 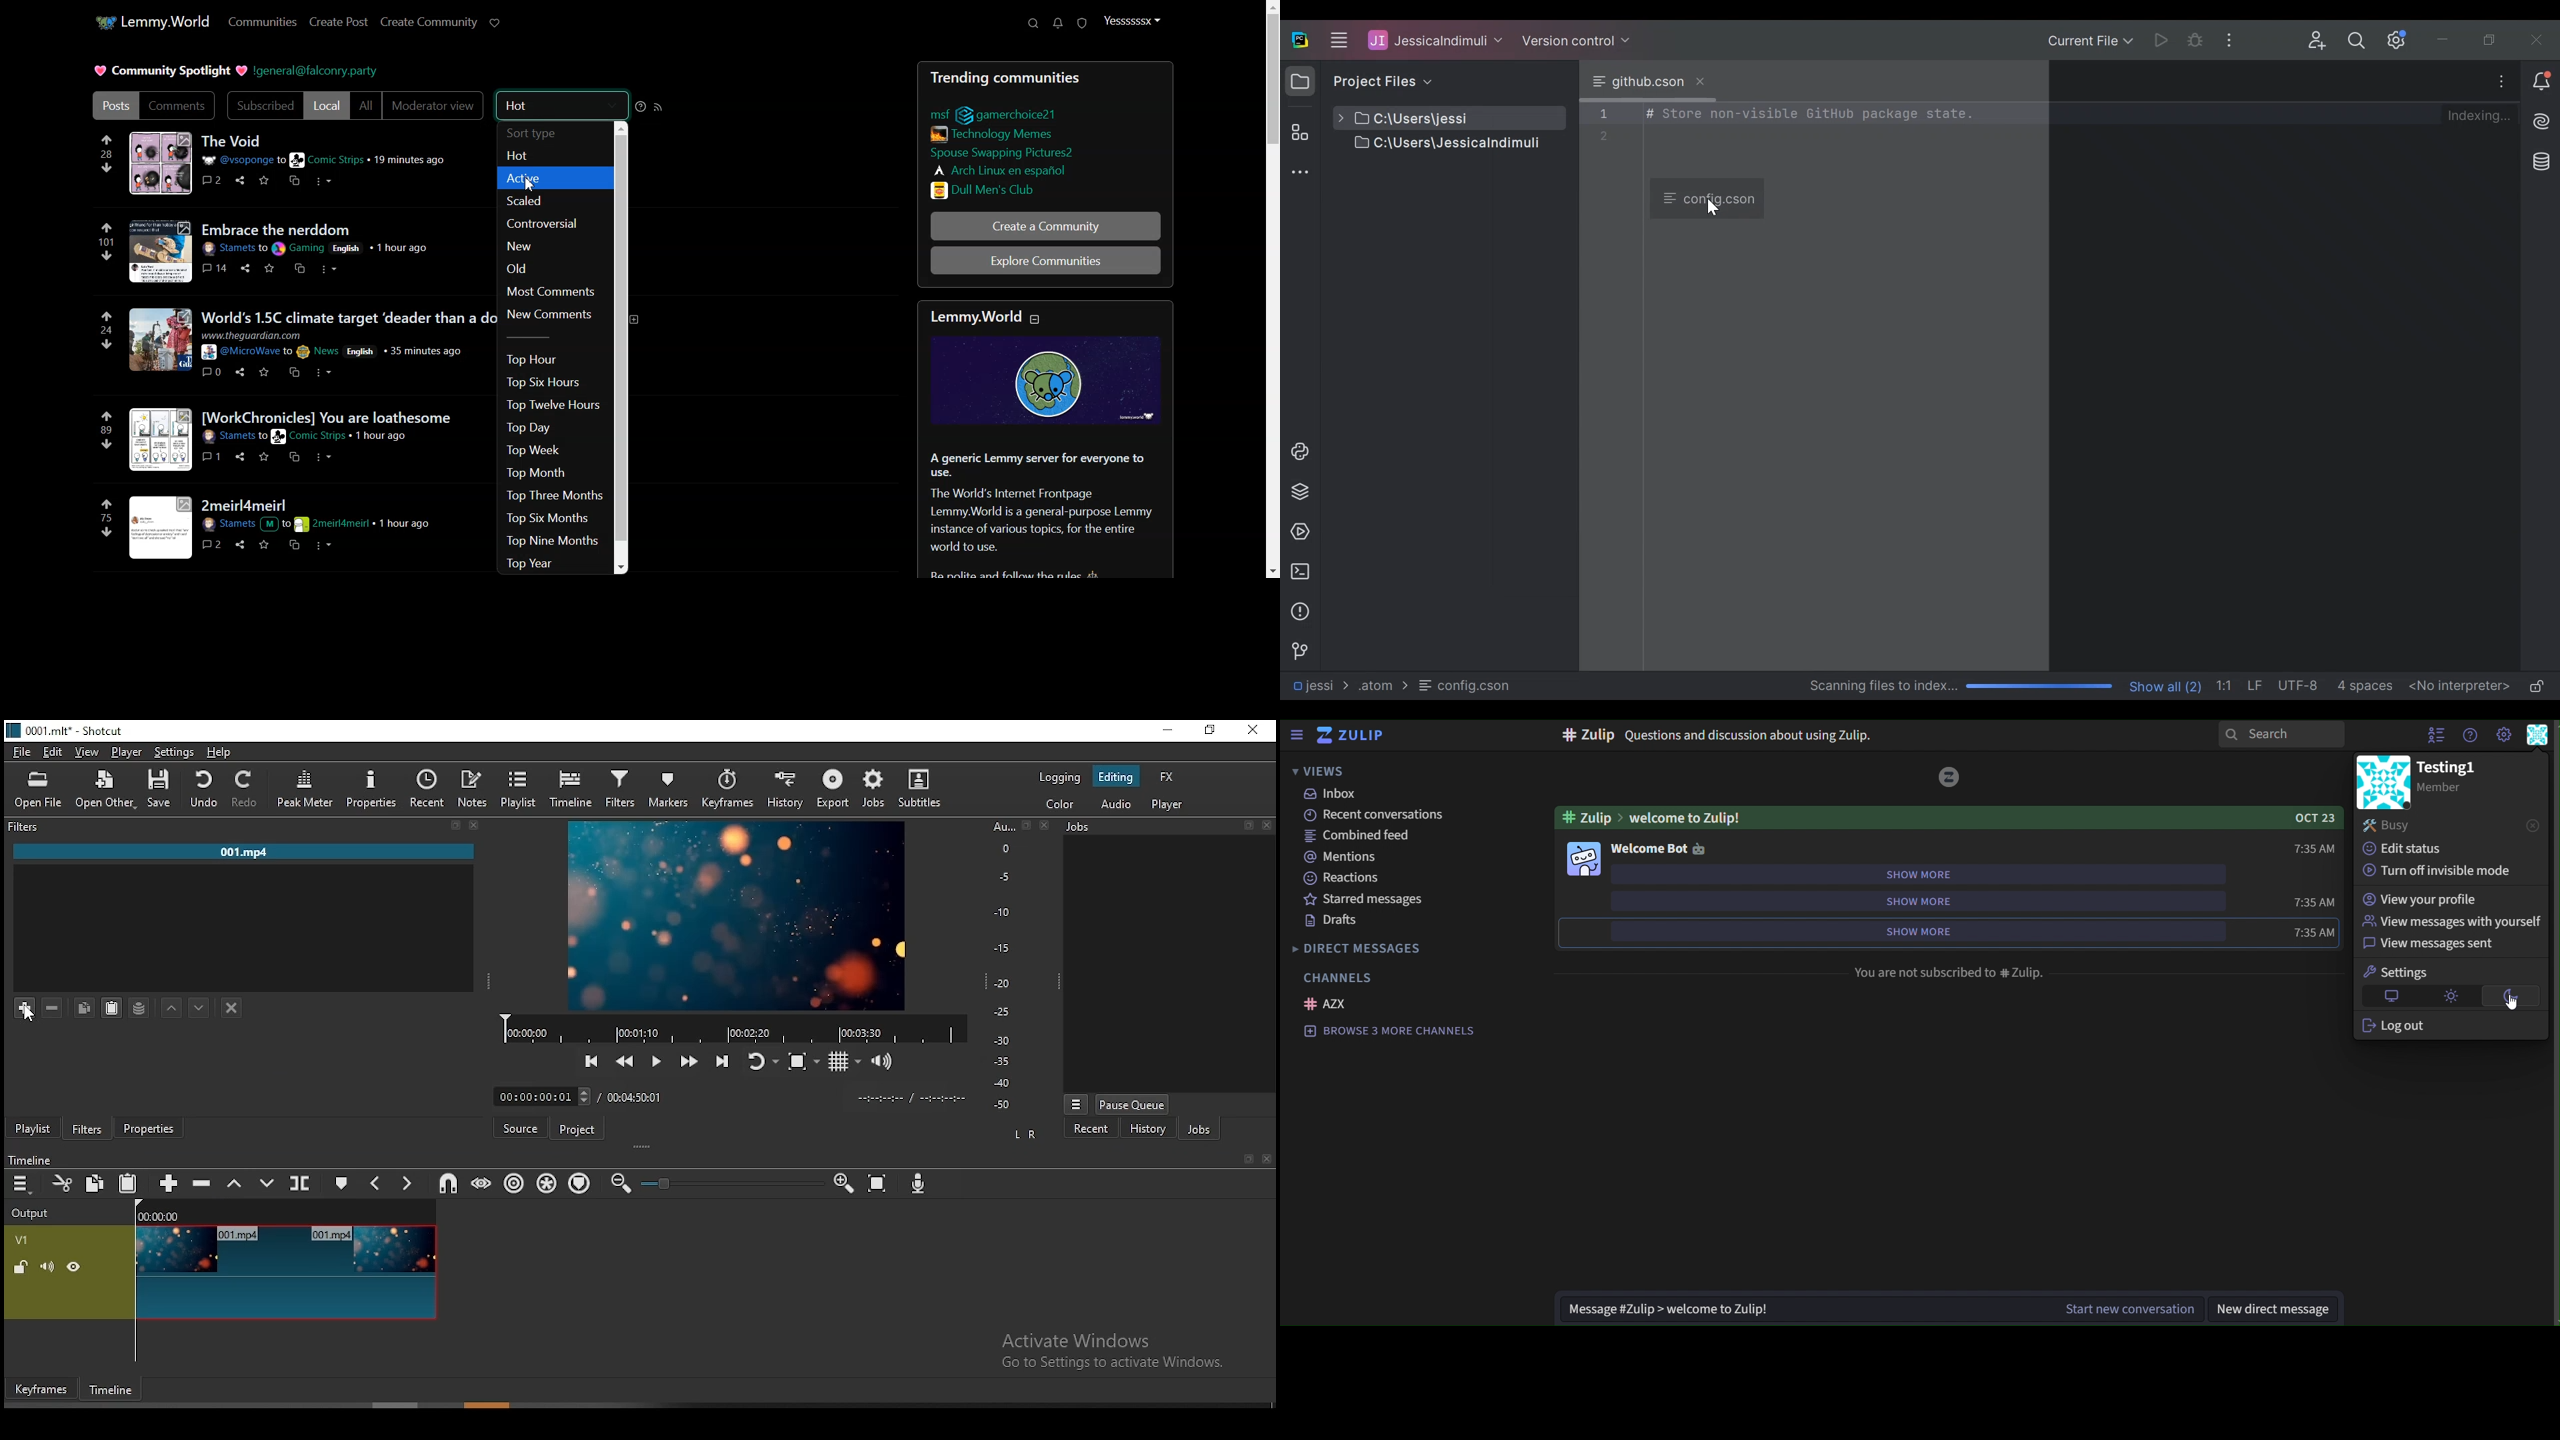 I want to click on play quickly forward, so click(x=689, y=1056).